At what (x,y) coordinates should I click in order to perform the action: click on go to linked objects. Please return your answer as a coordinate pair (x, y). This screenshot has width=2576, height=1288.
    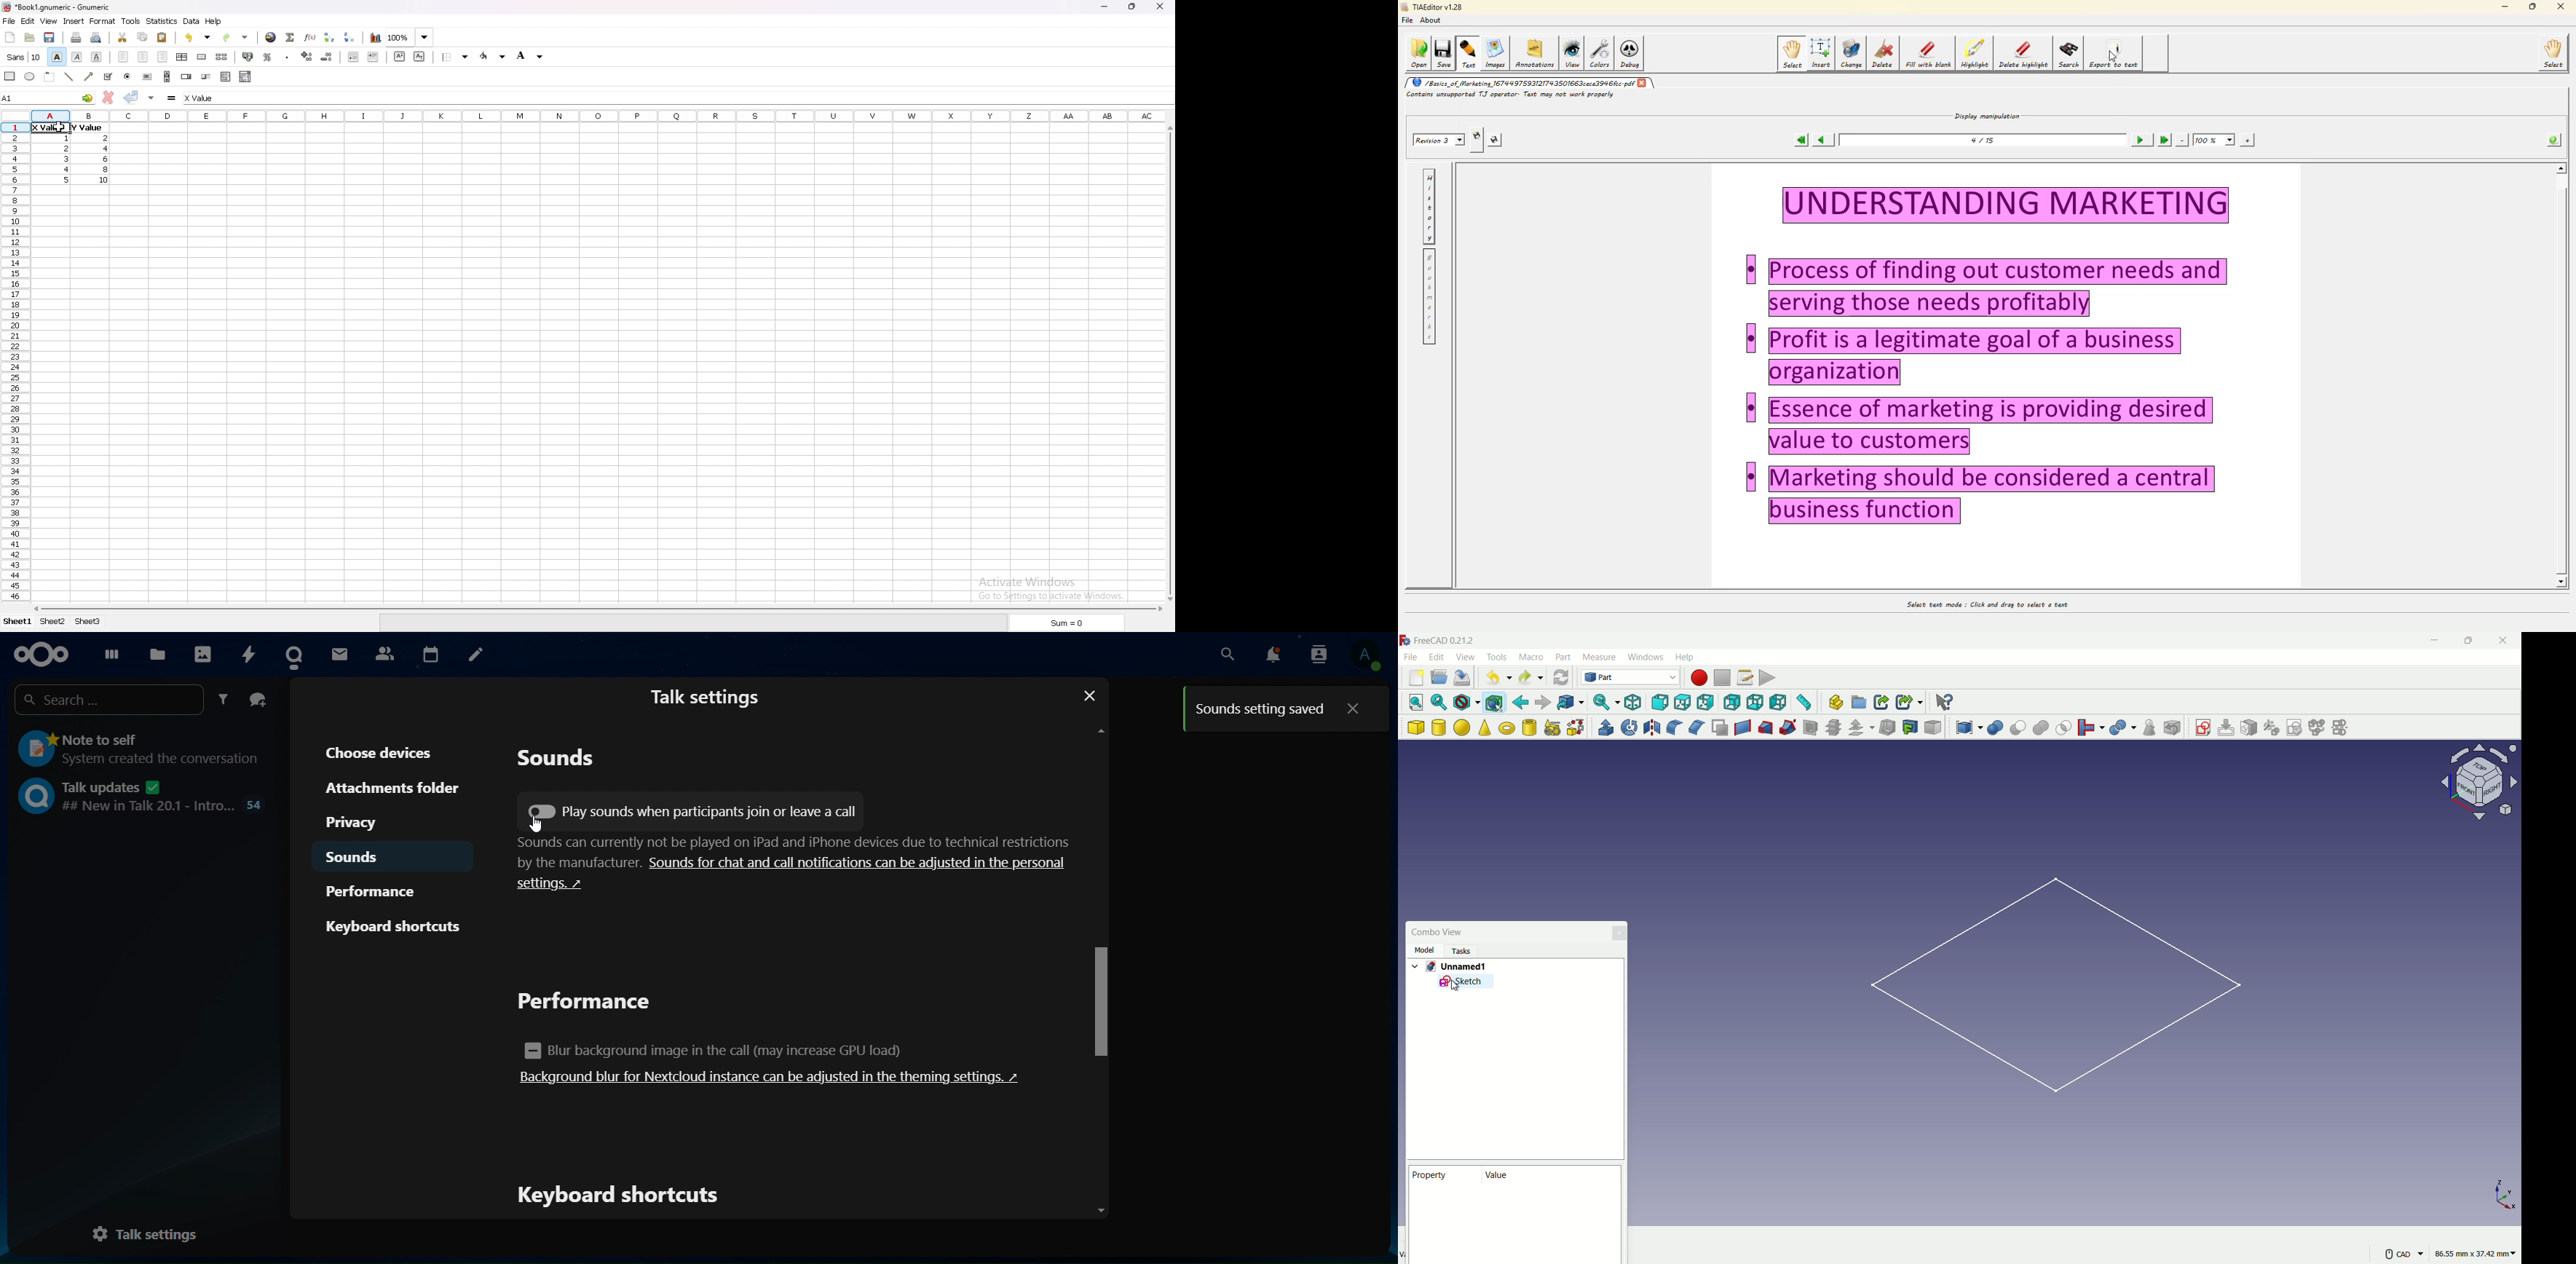
    Looking at the image, I should click on (1571, 702).